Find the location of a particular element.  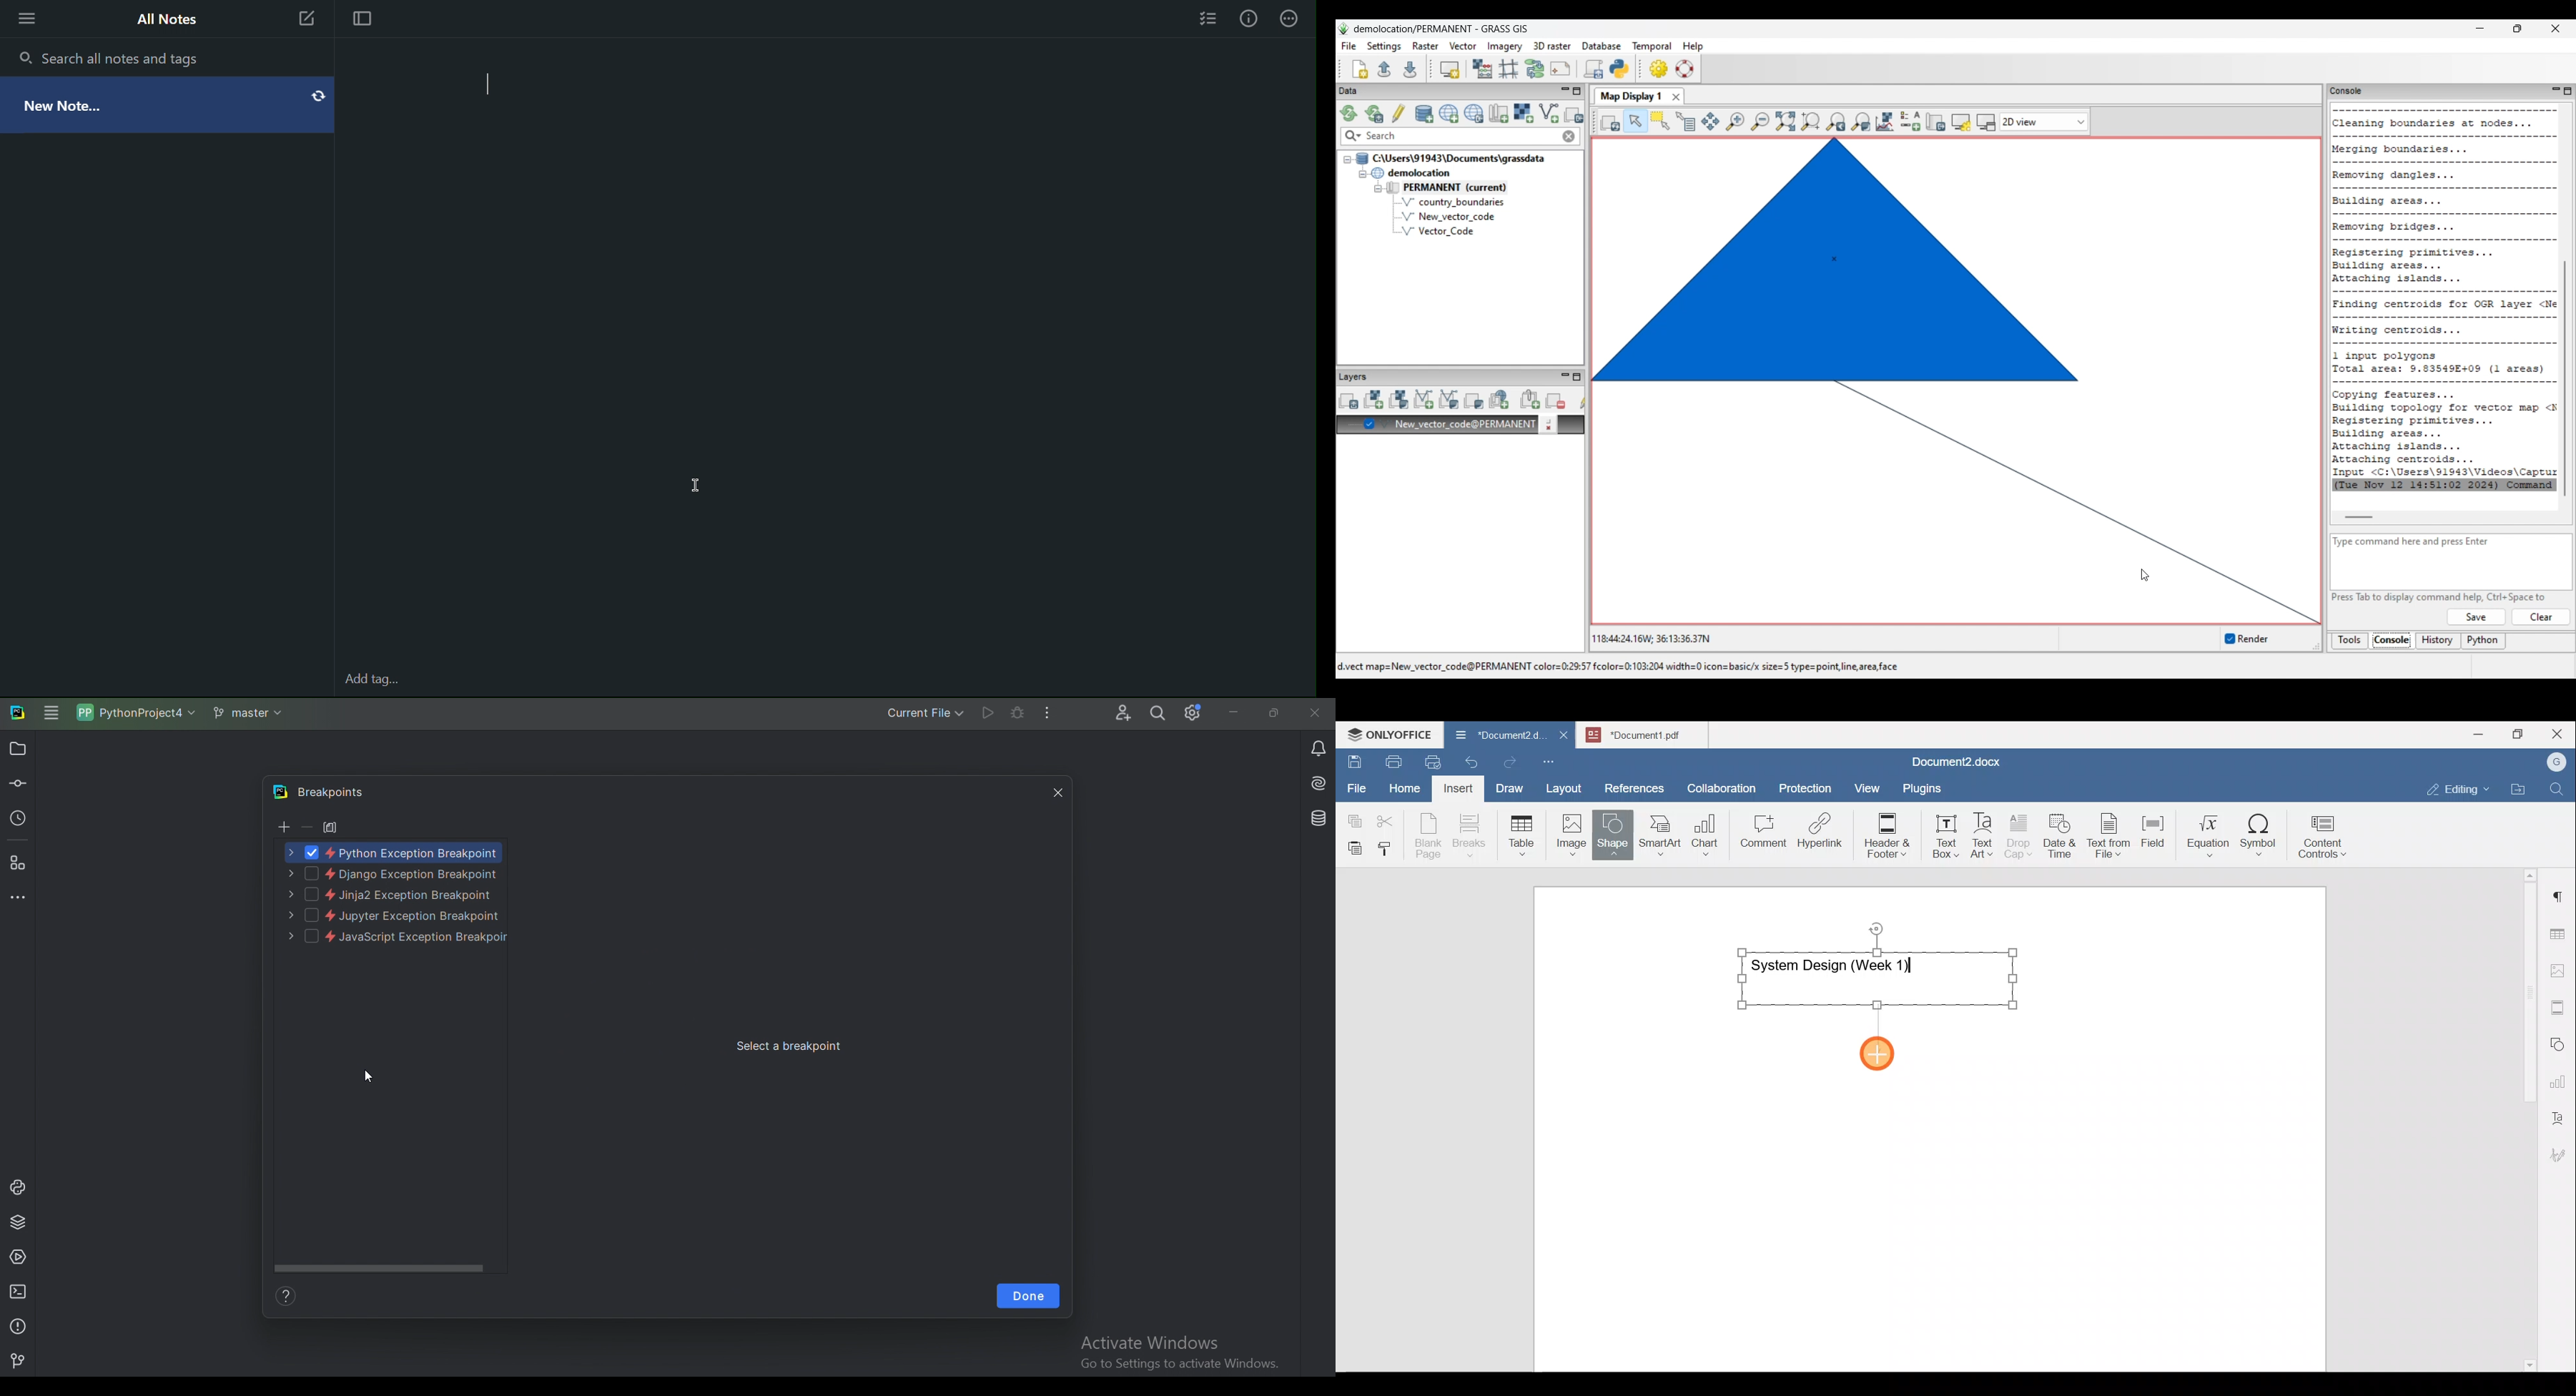

Run is located at coordinates (987, 713).